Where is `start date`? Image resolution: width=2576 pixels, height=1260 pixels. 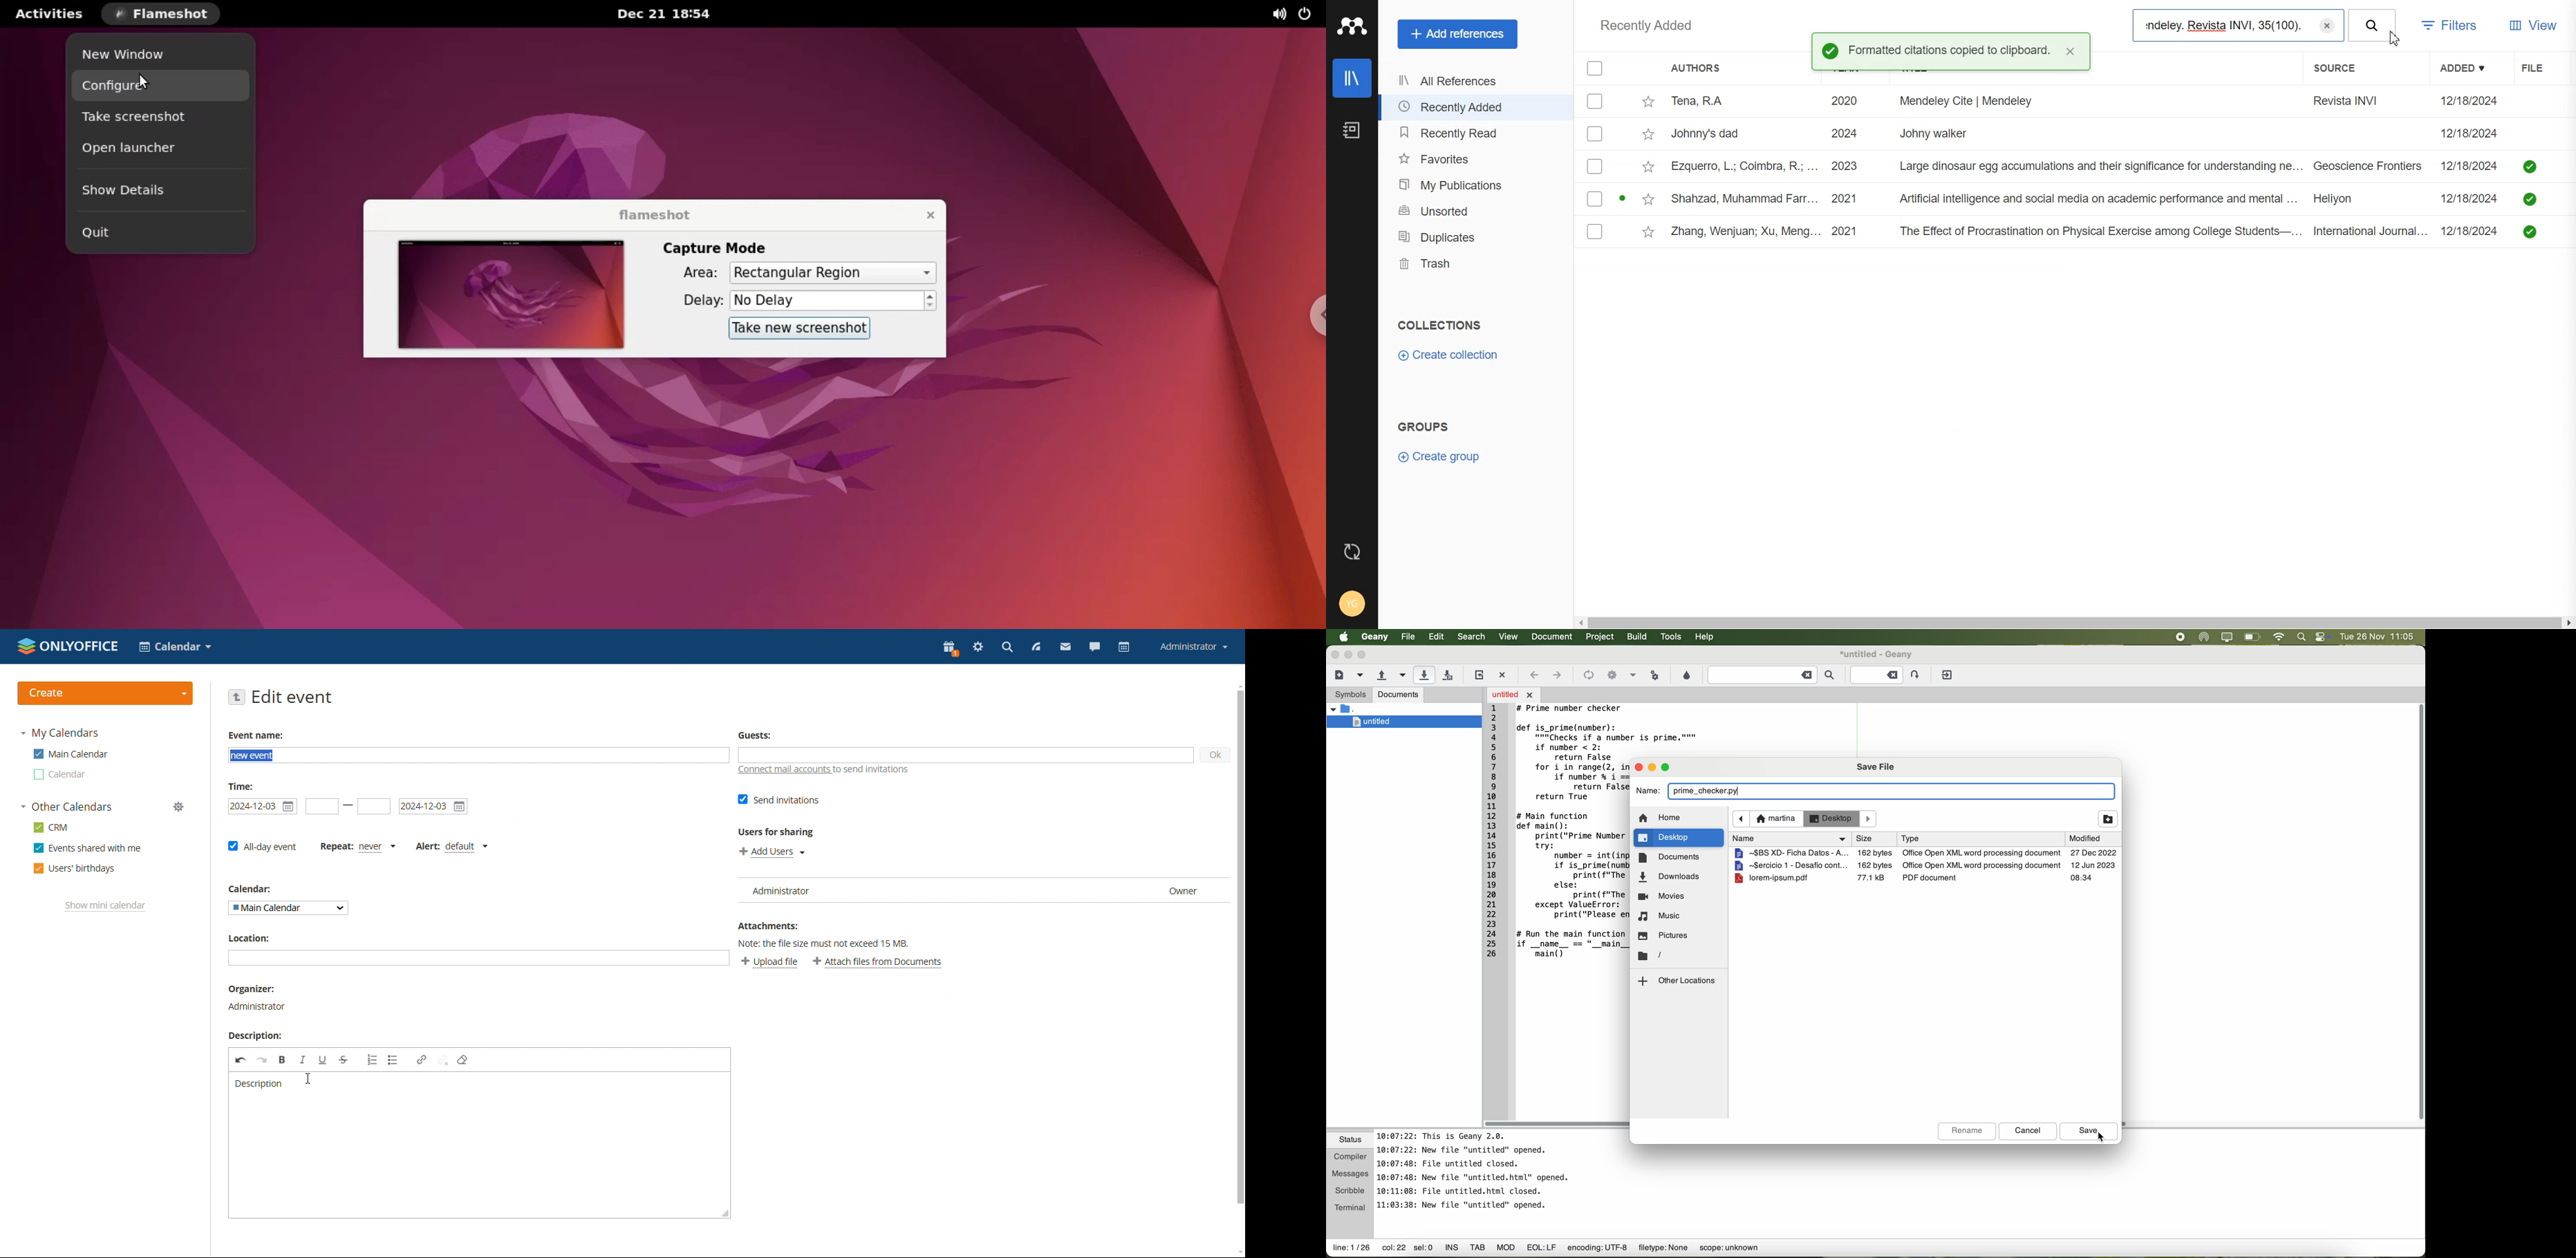
start date is located at coordinates (263, 806).